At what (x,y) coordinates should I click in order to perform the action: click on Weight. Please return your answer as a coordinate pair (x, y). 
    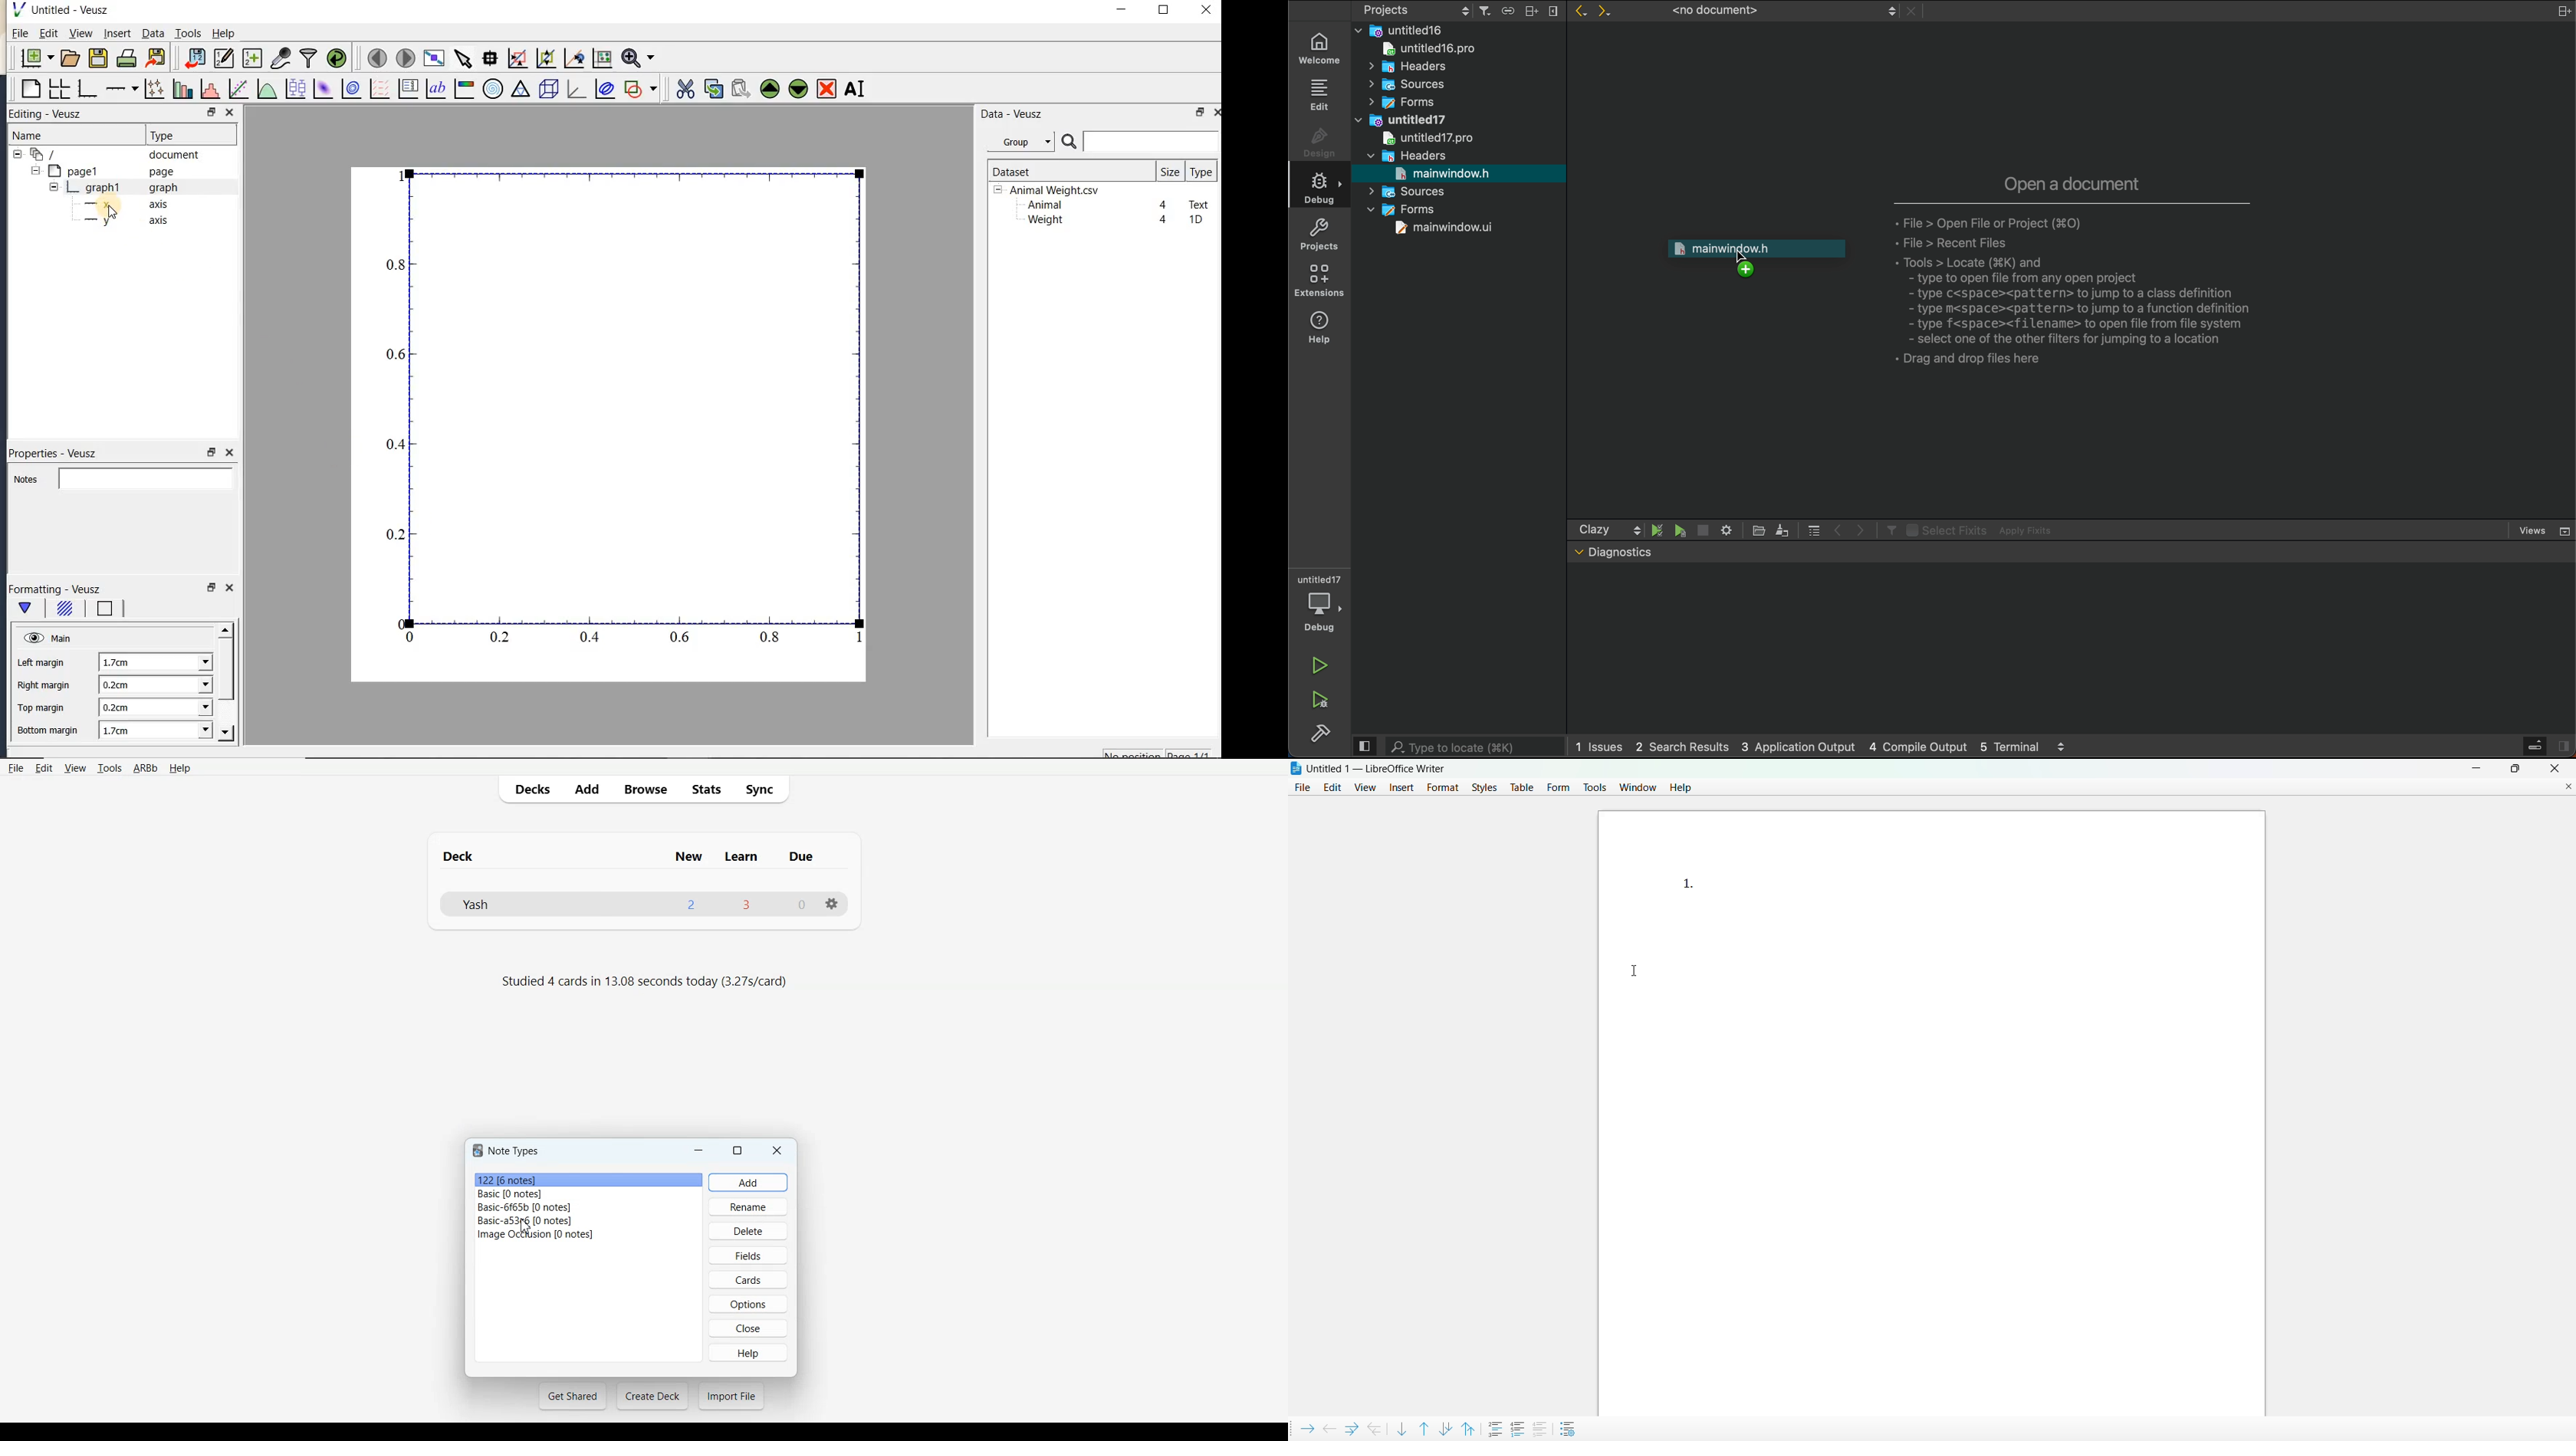
    Looking at the image, I should click on (1044, 221).